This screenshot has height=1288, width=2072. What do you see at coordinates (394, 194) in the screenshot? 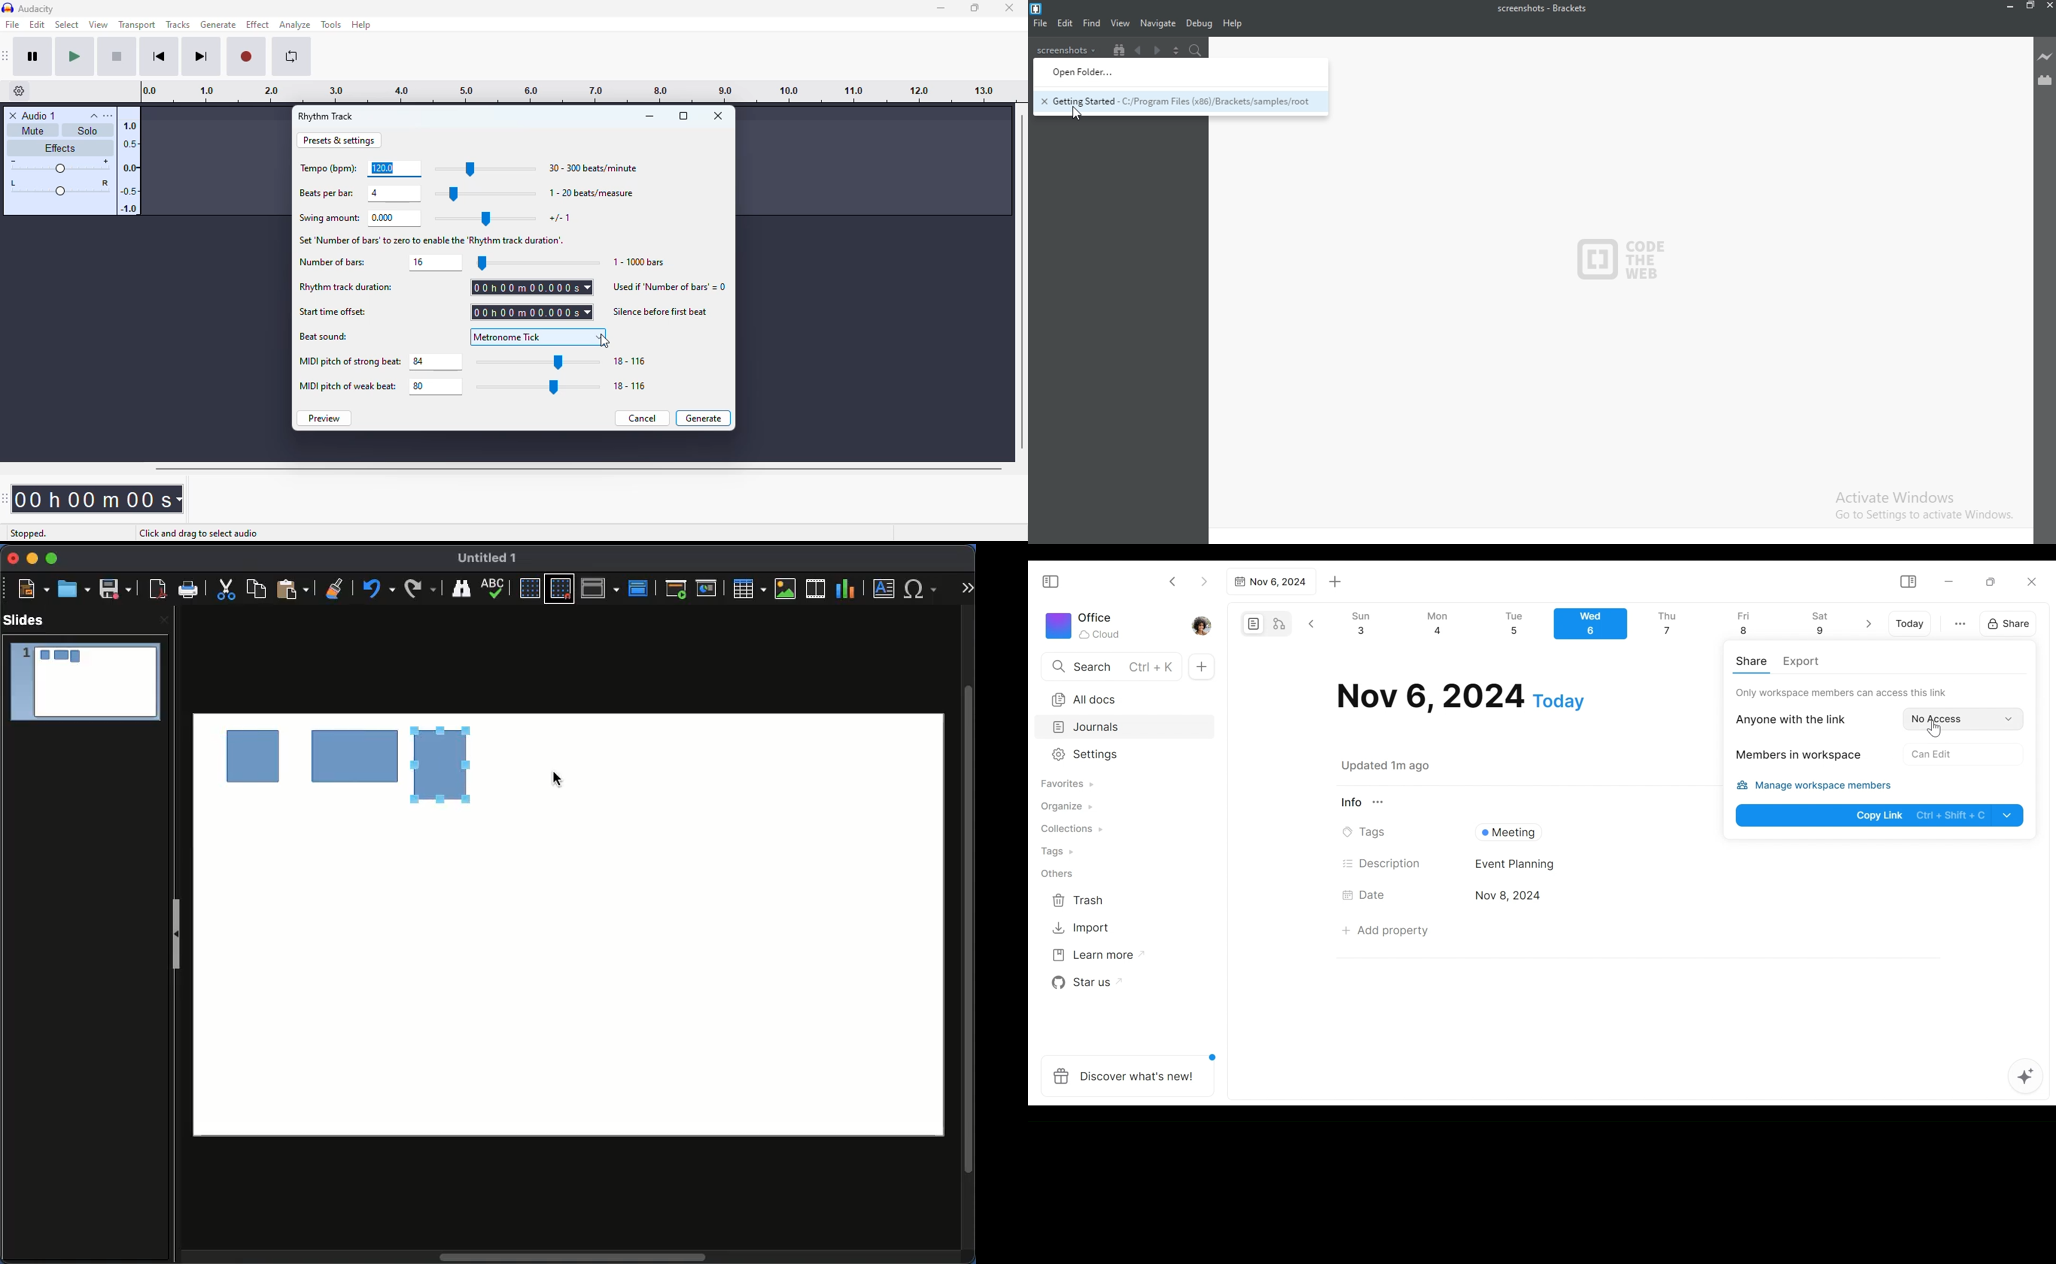
I see `set beats per bar` at bounding box center [394, 194].